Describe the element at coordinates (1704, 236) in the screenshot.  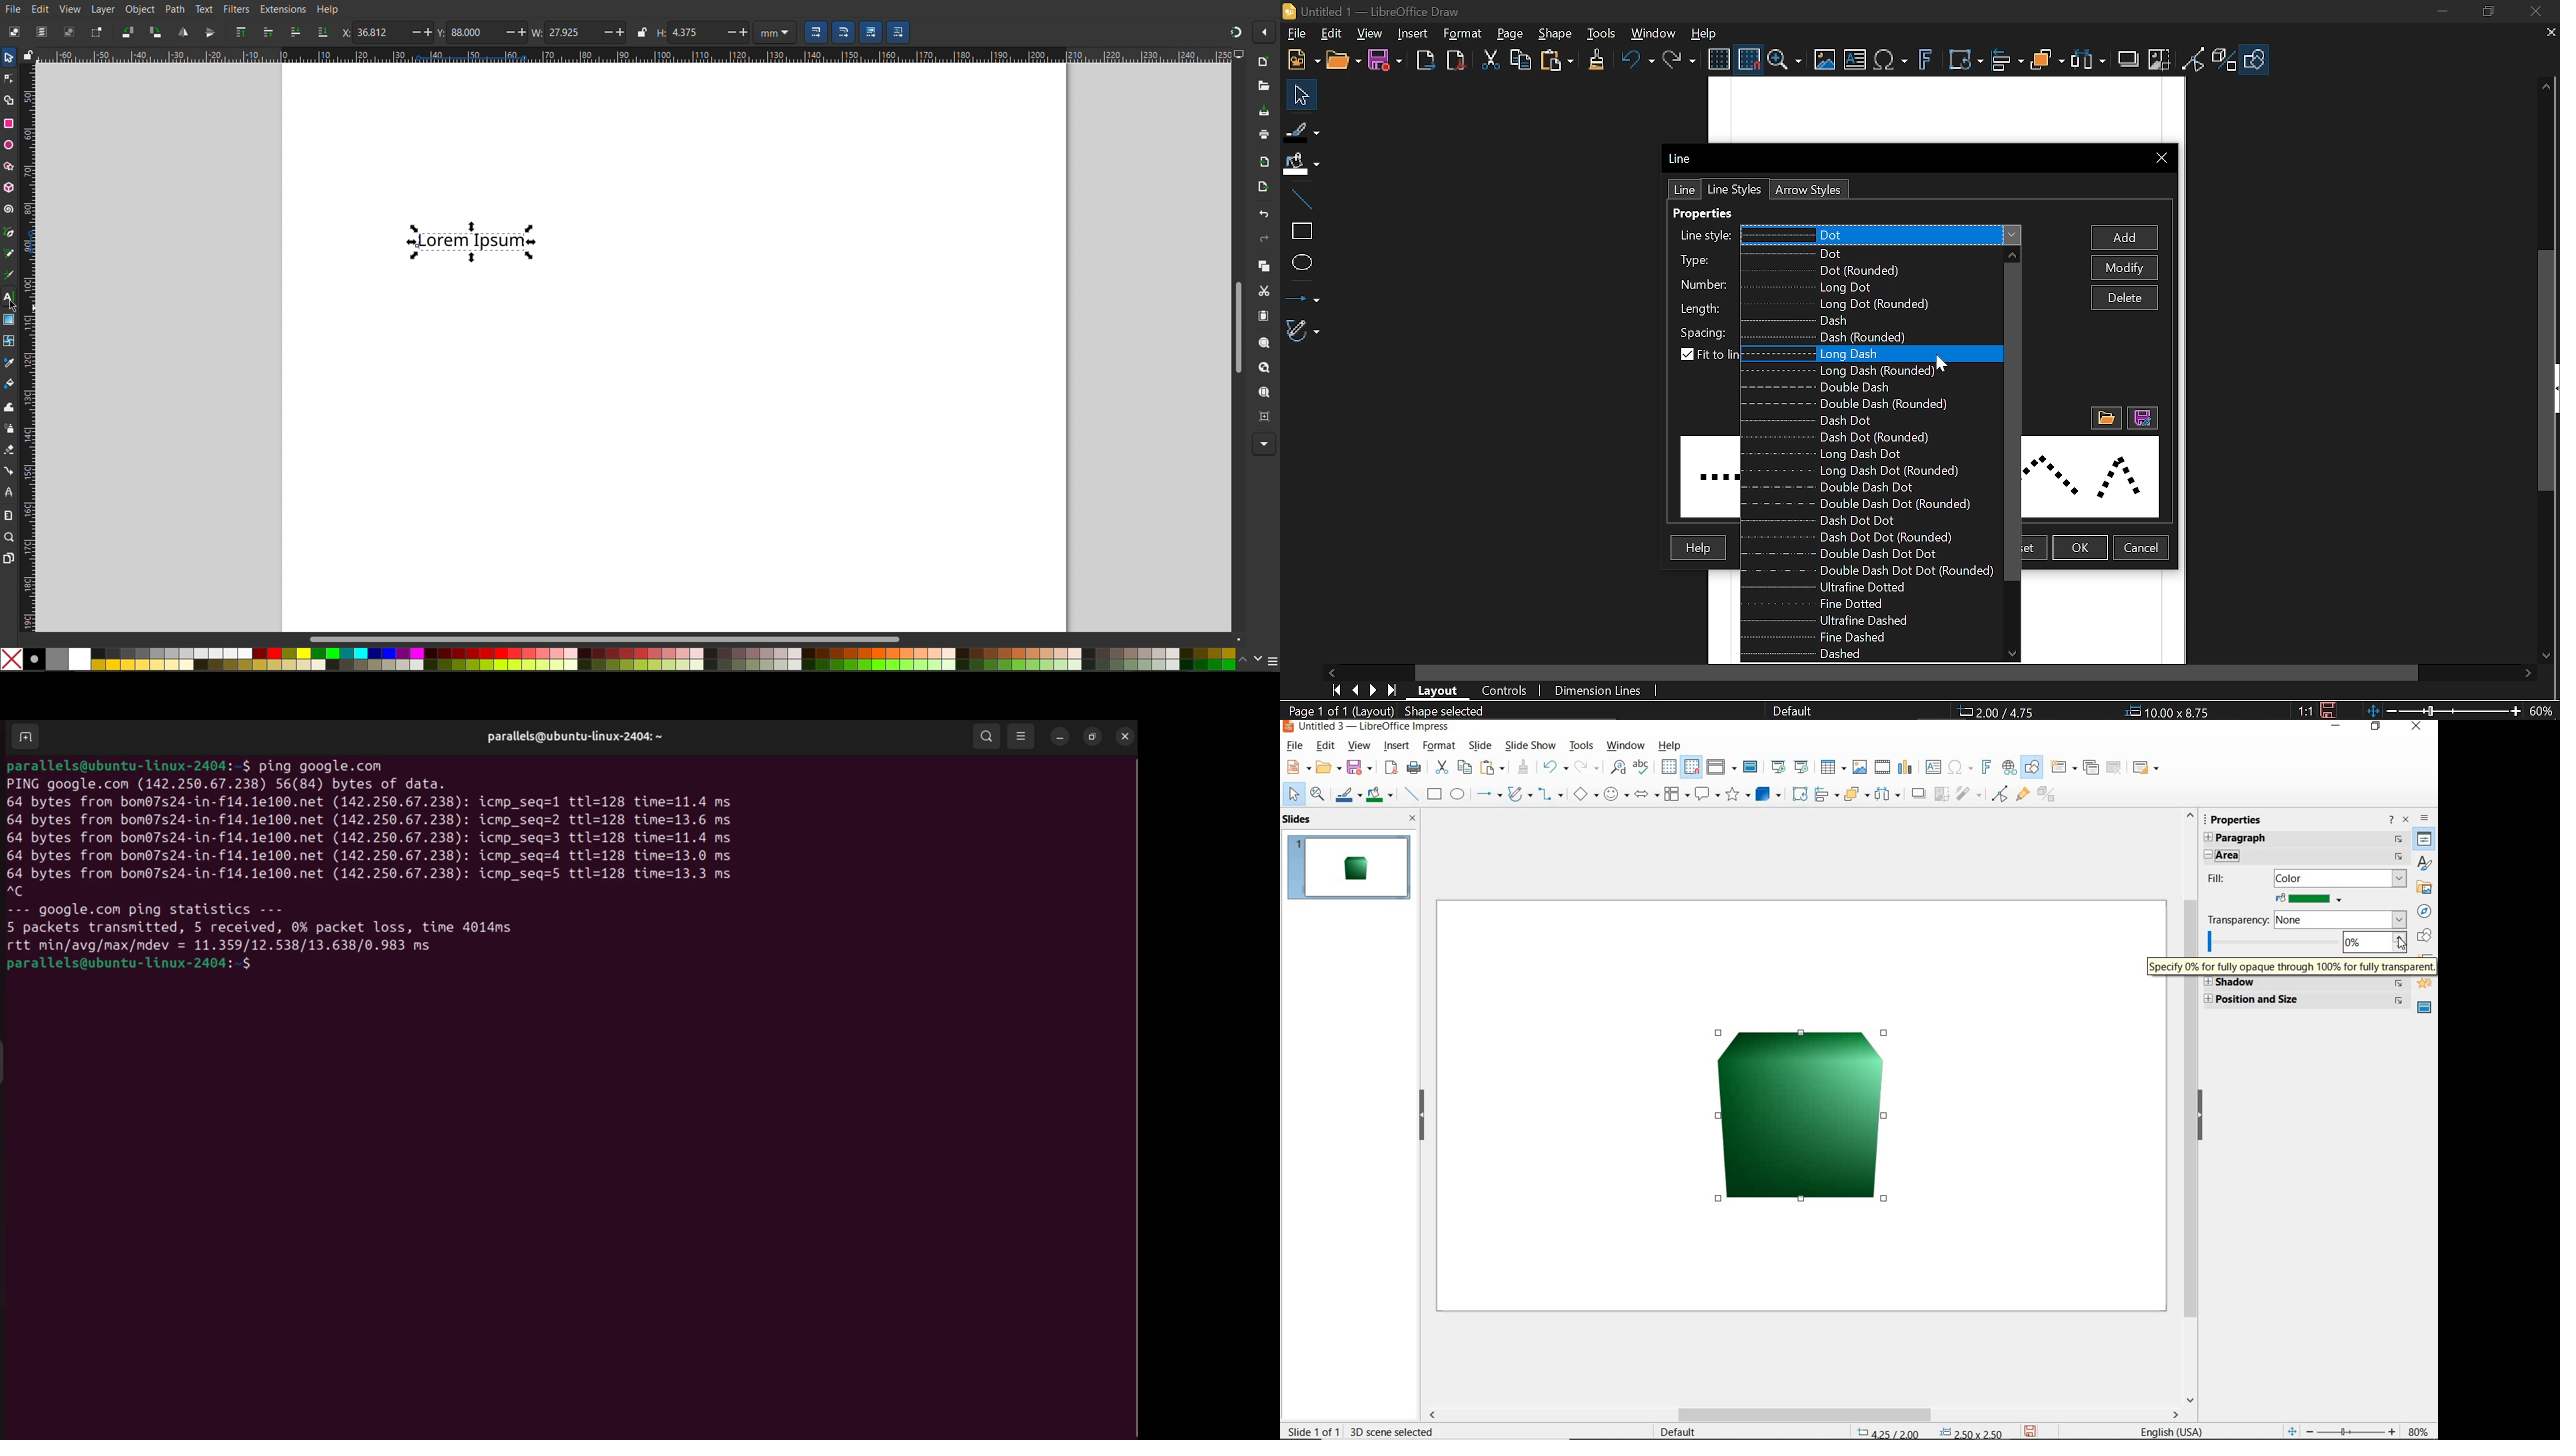
I see `Line style:` at that location.